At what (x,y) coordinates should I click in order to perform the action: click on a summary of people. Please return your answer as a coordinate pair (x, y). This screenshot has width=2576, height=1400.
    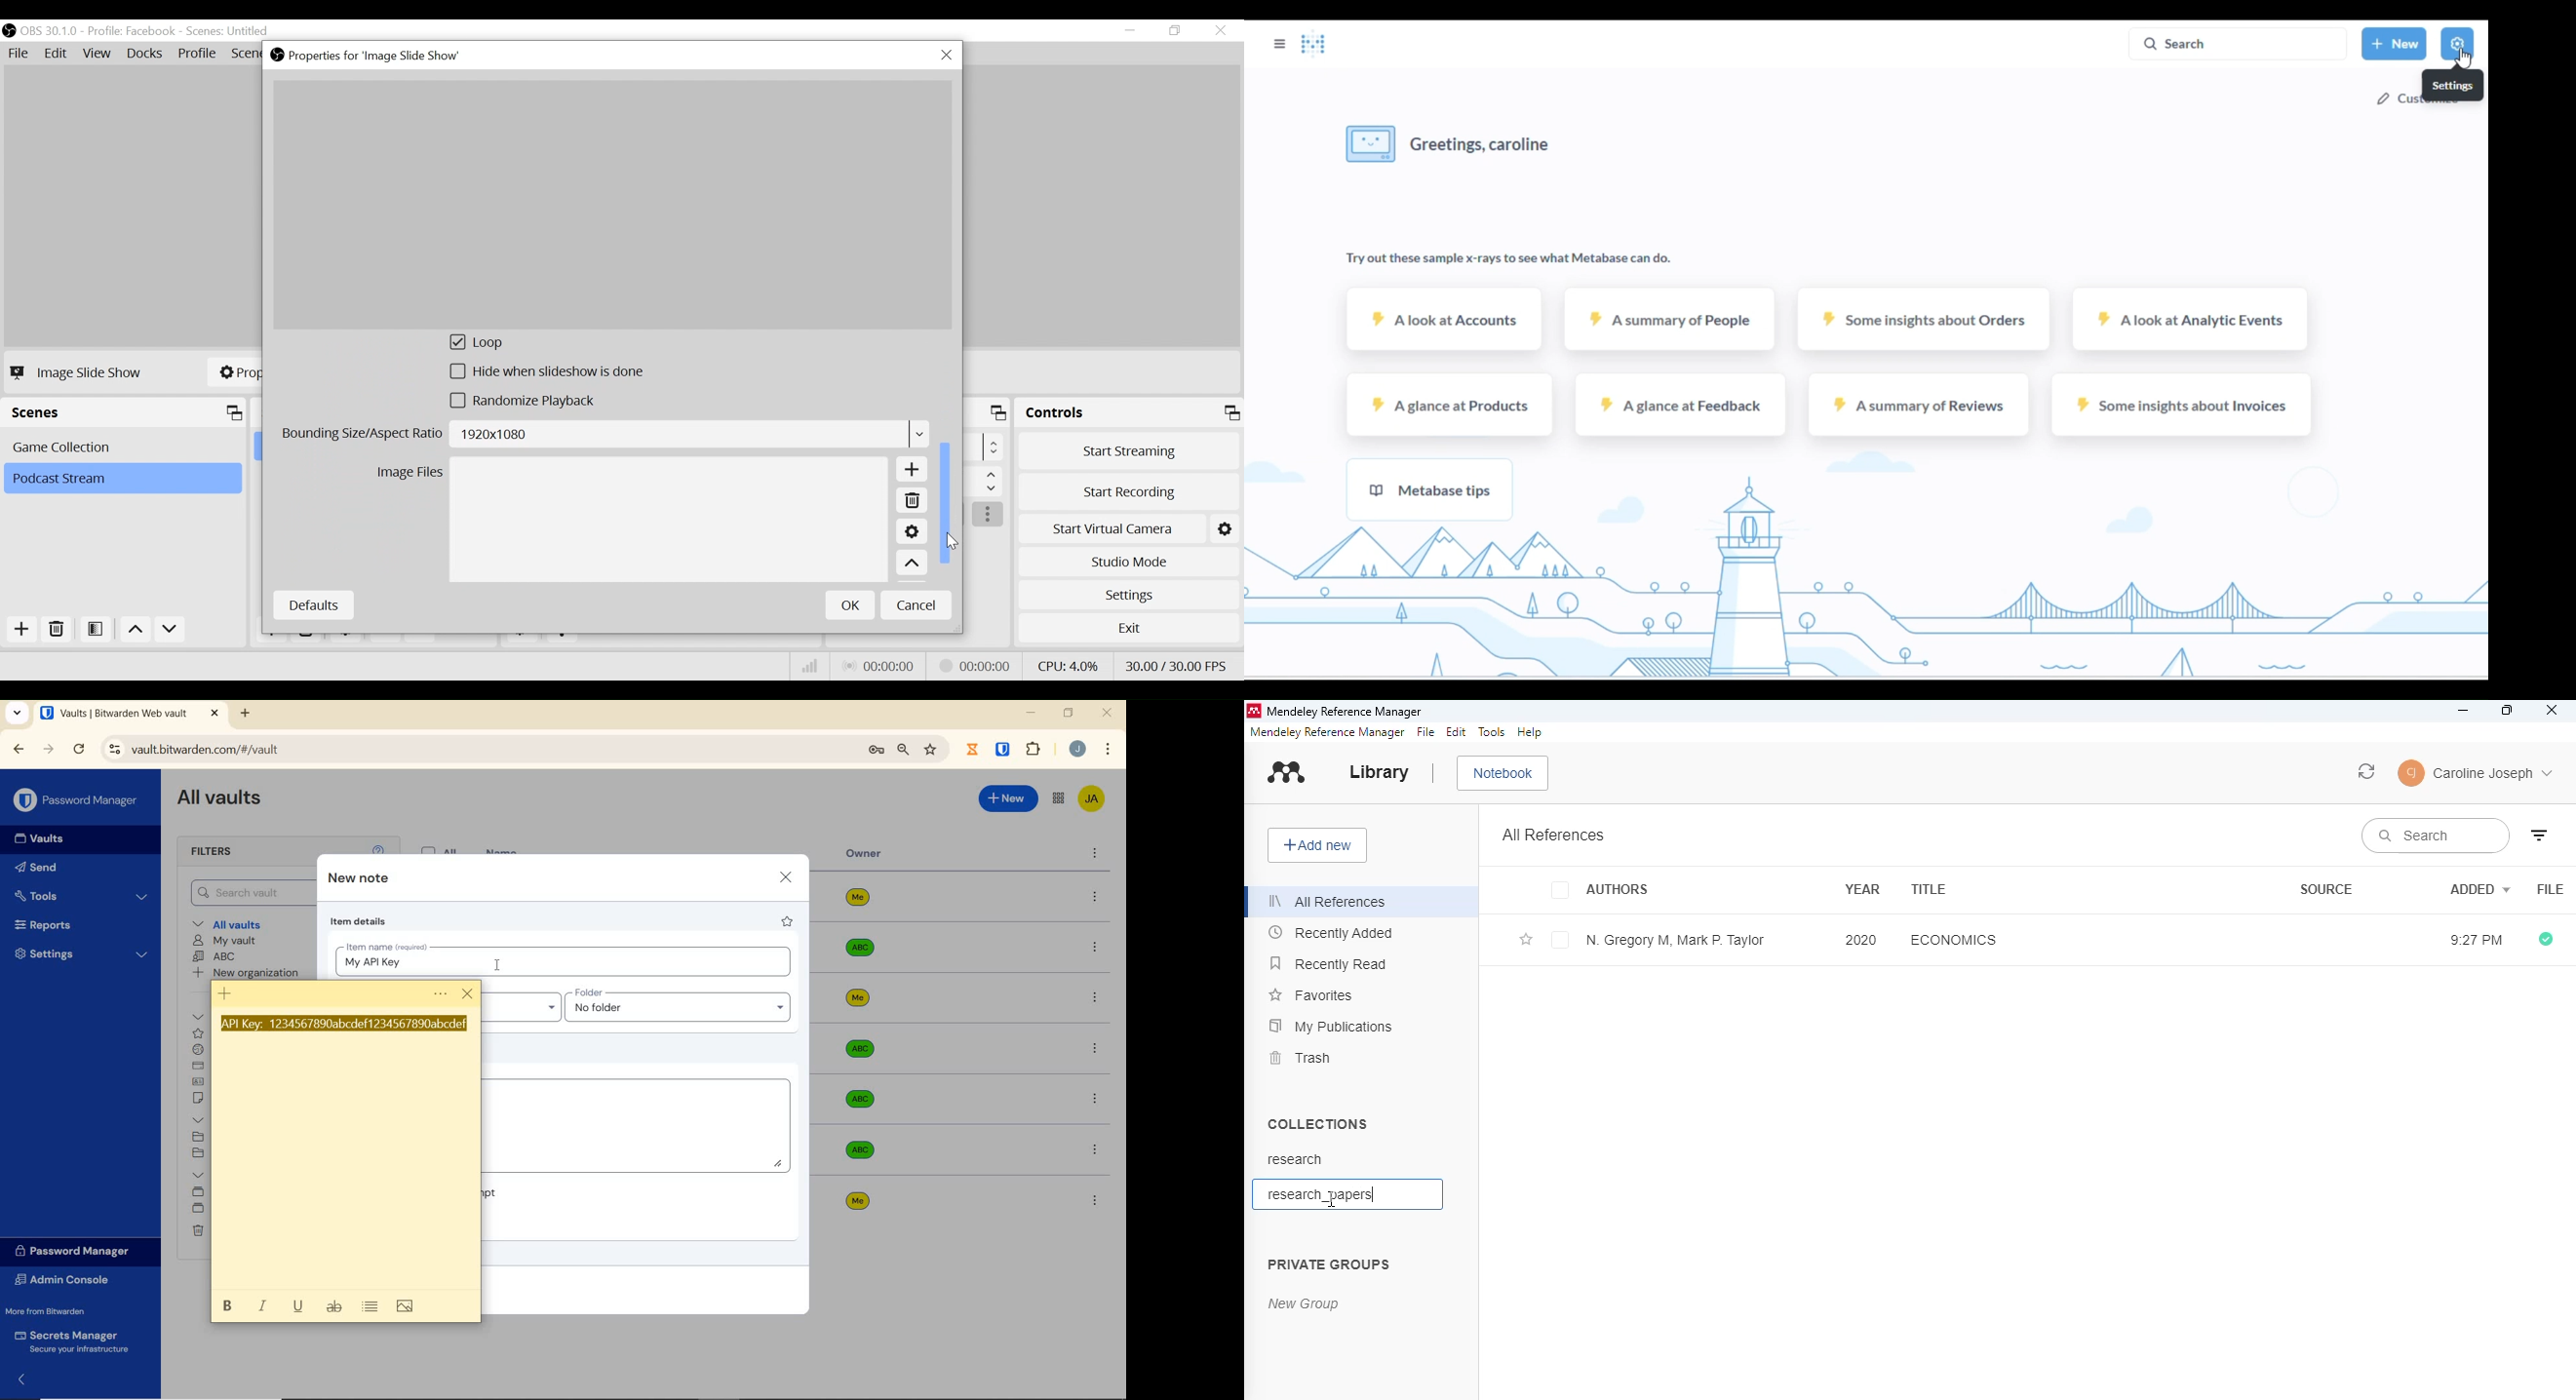
    Looking at the image, I should click on (1671, 319).